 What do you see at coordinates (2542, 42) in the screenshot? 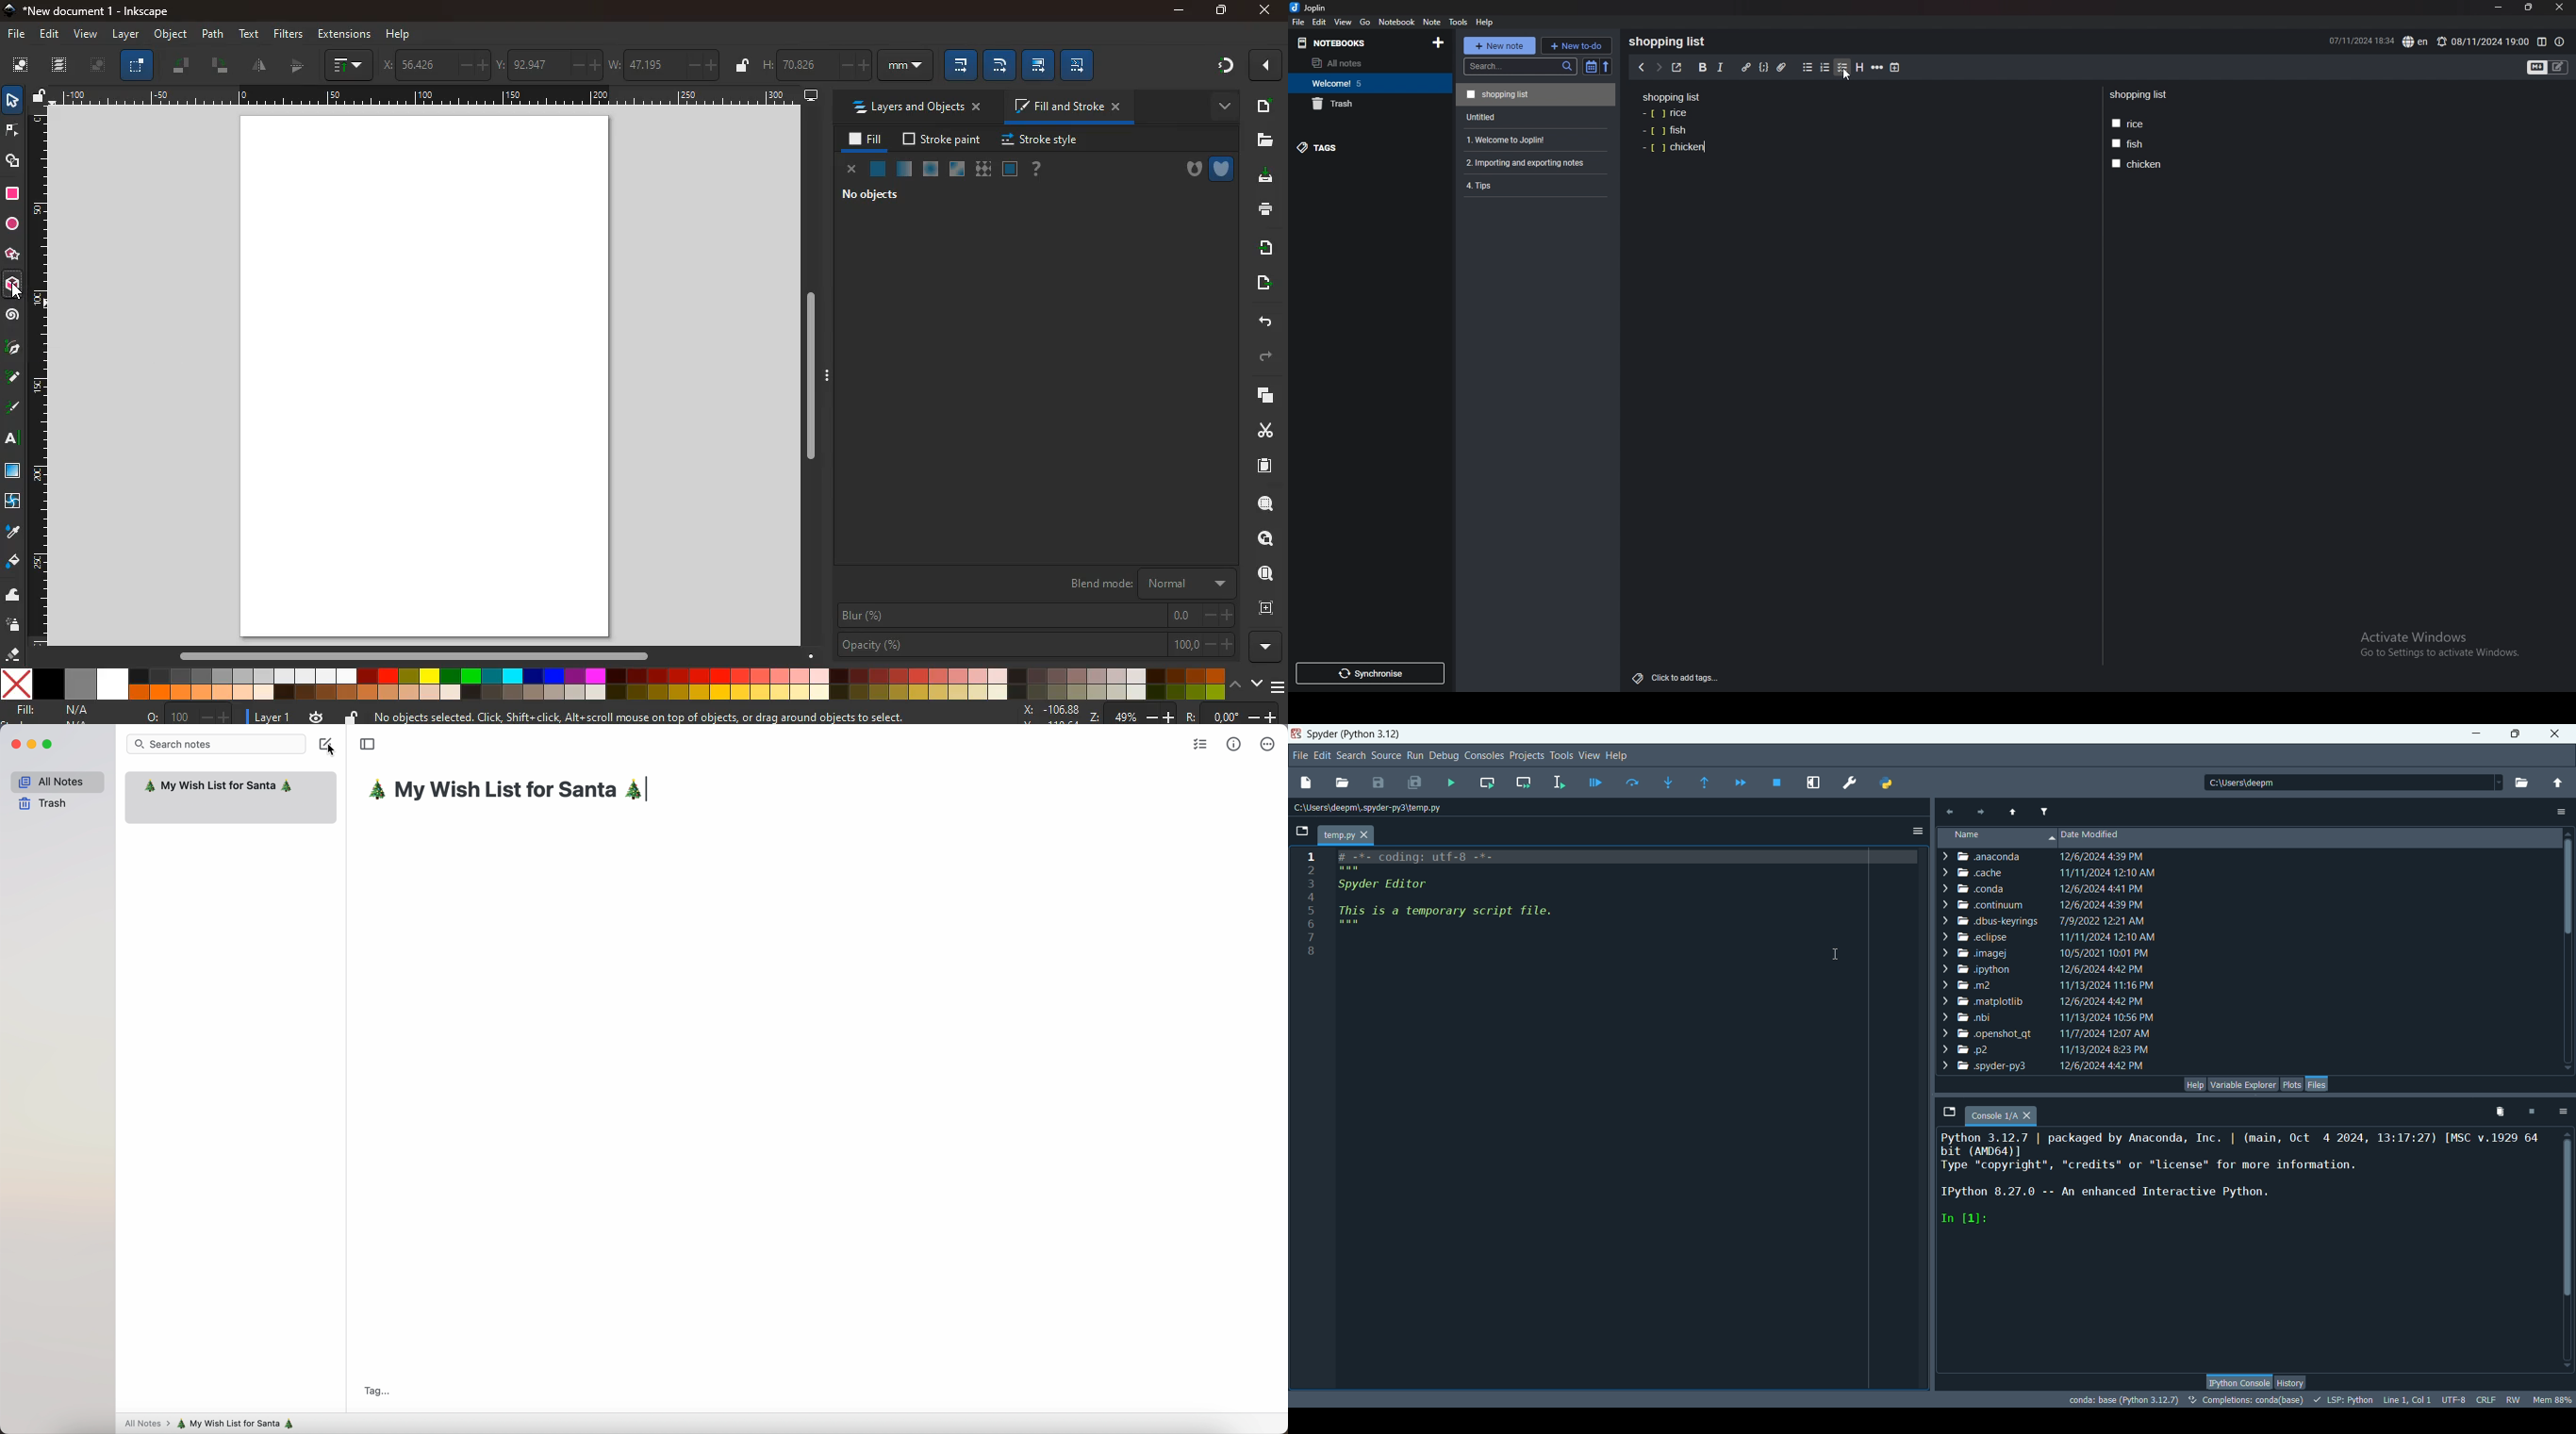
I see `toggle editor layout` at bounding box center [2542, 42].